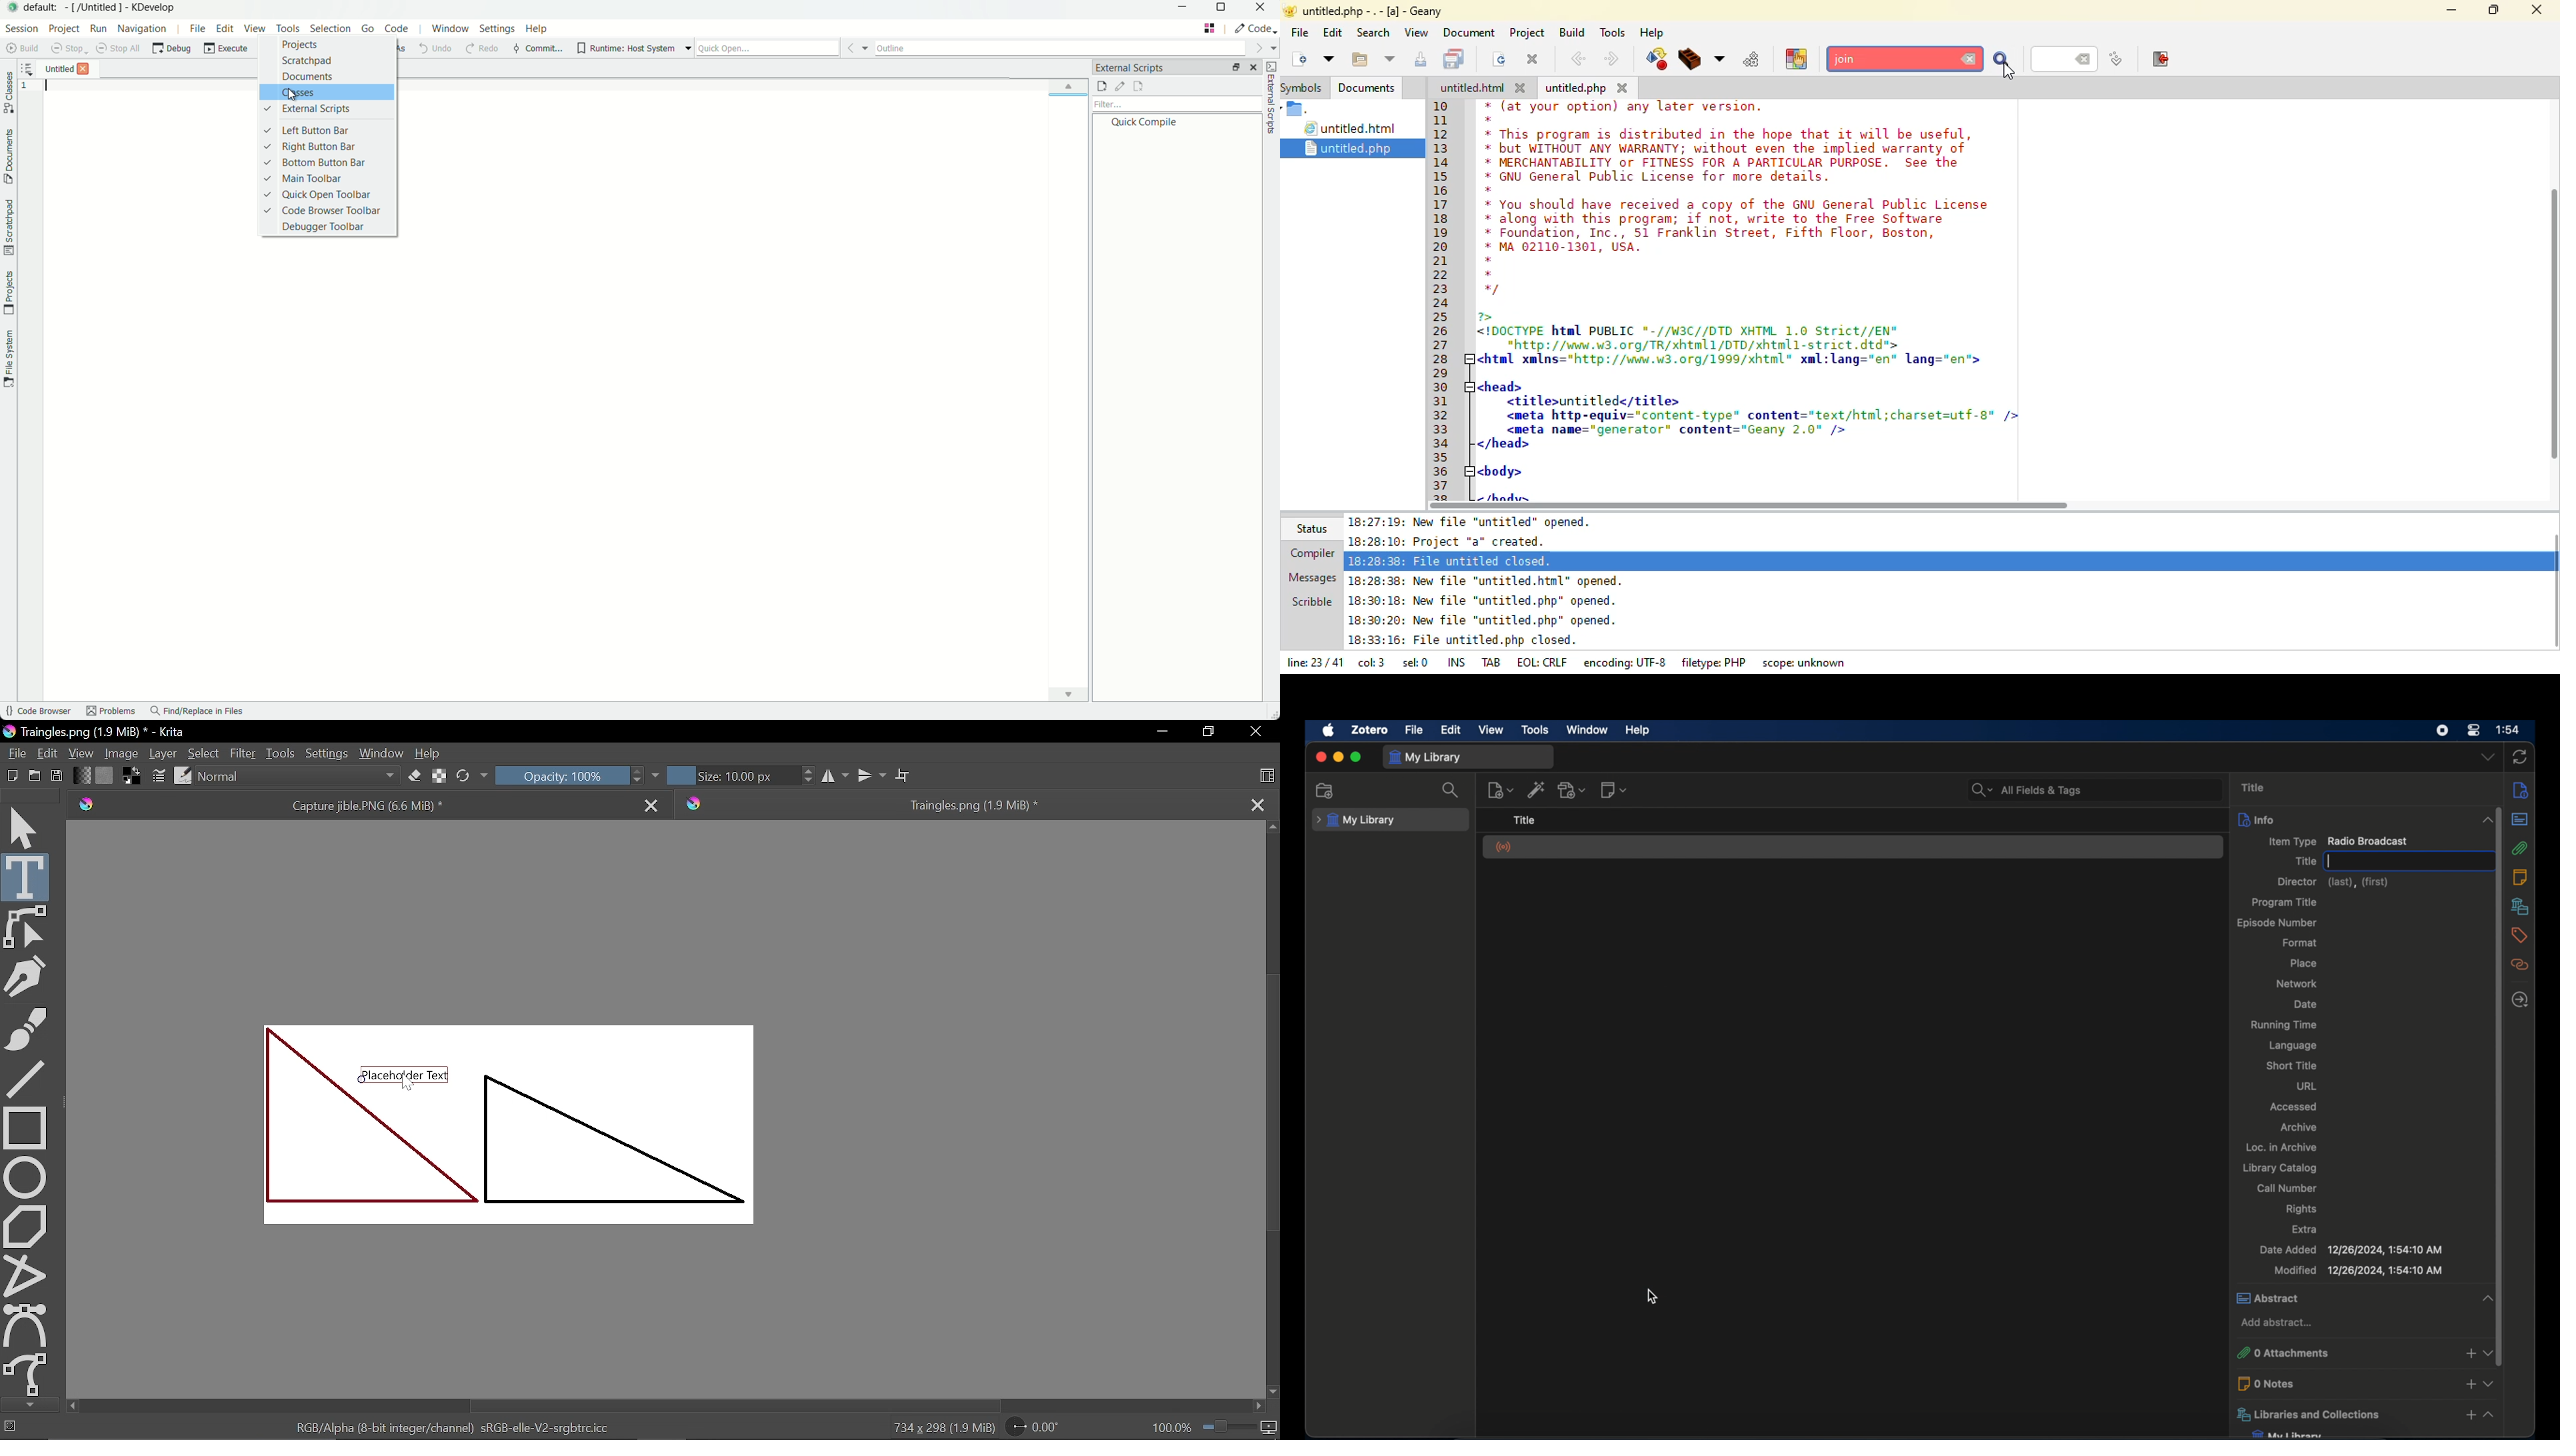 The height and width of the screenshot is (1456, 2576). I want to click on Layer, so click(164, 753).